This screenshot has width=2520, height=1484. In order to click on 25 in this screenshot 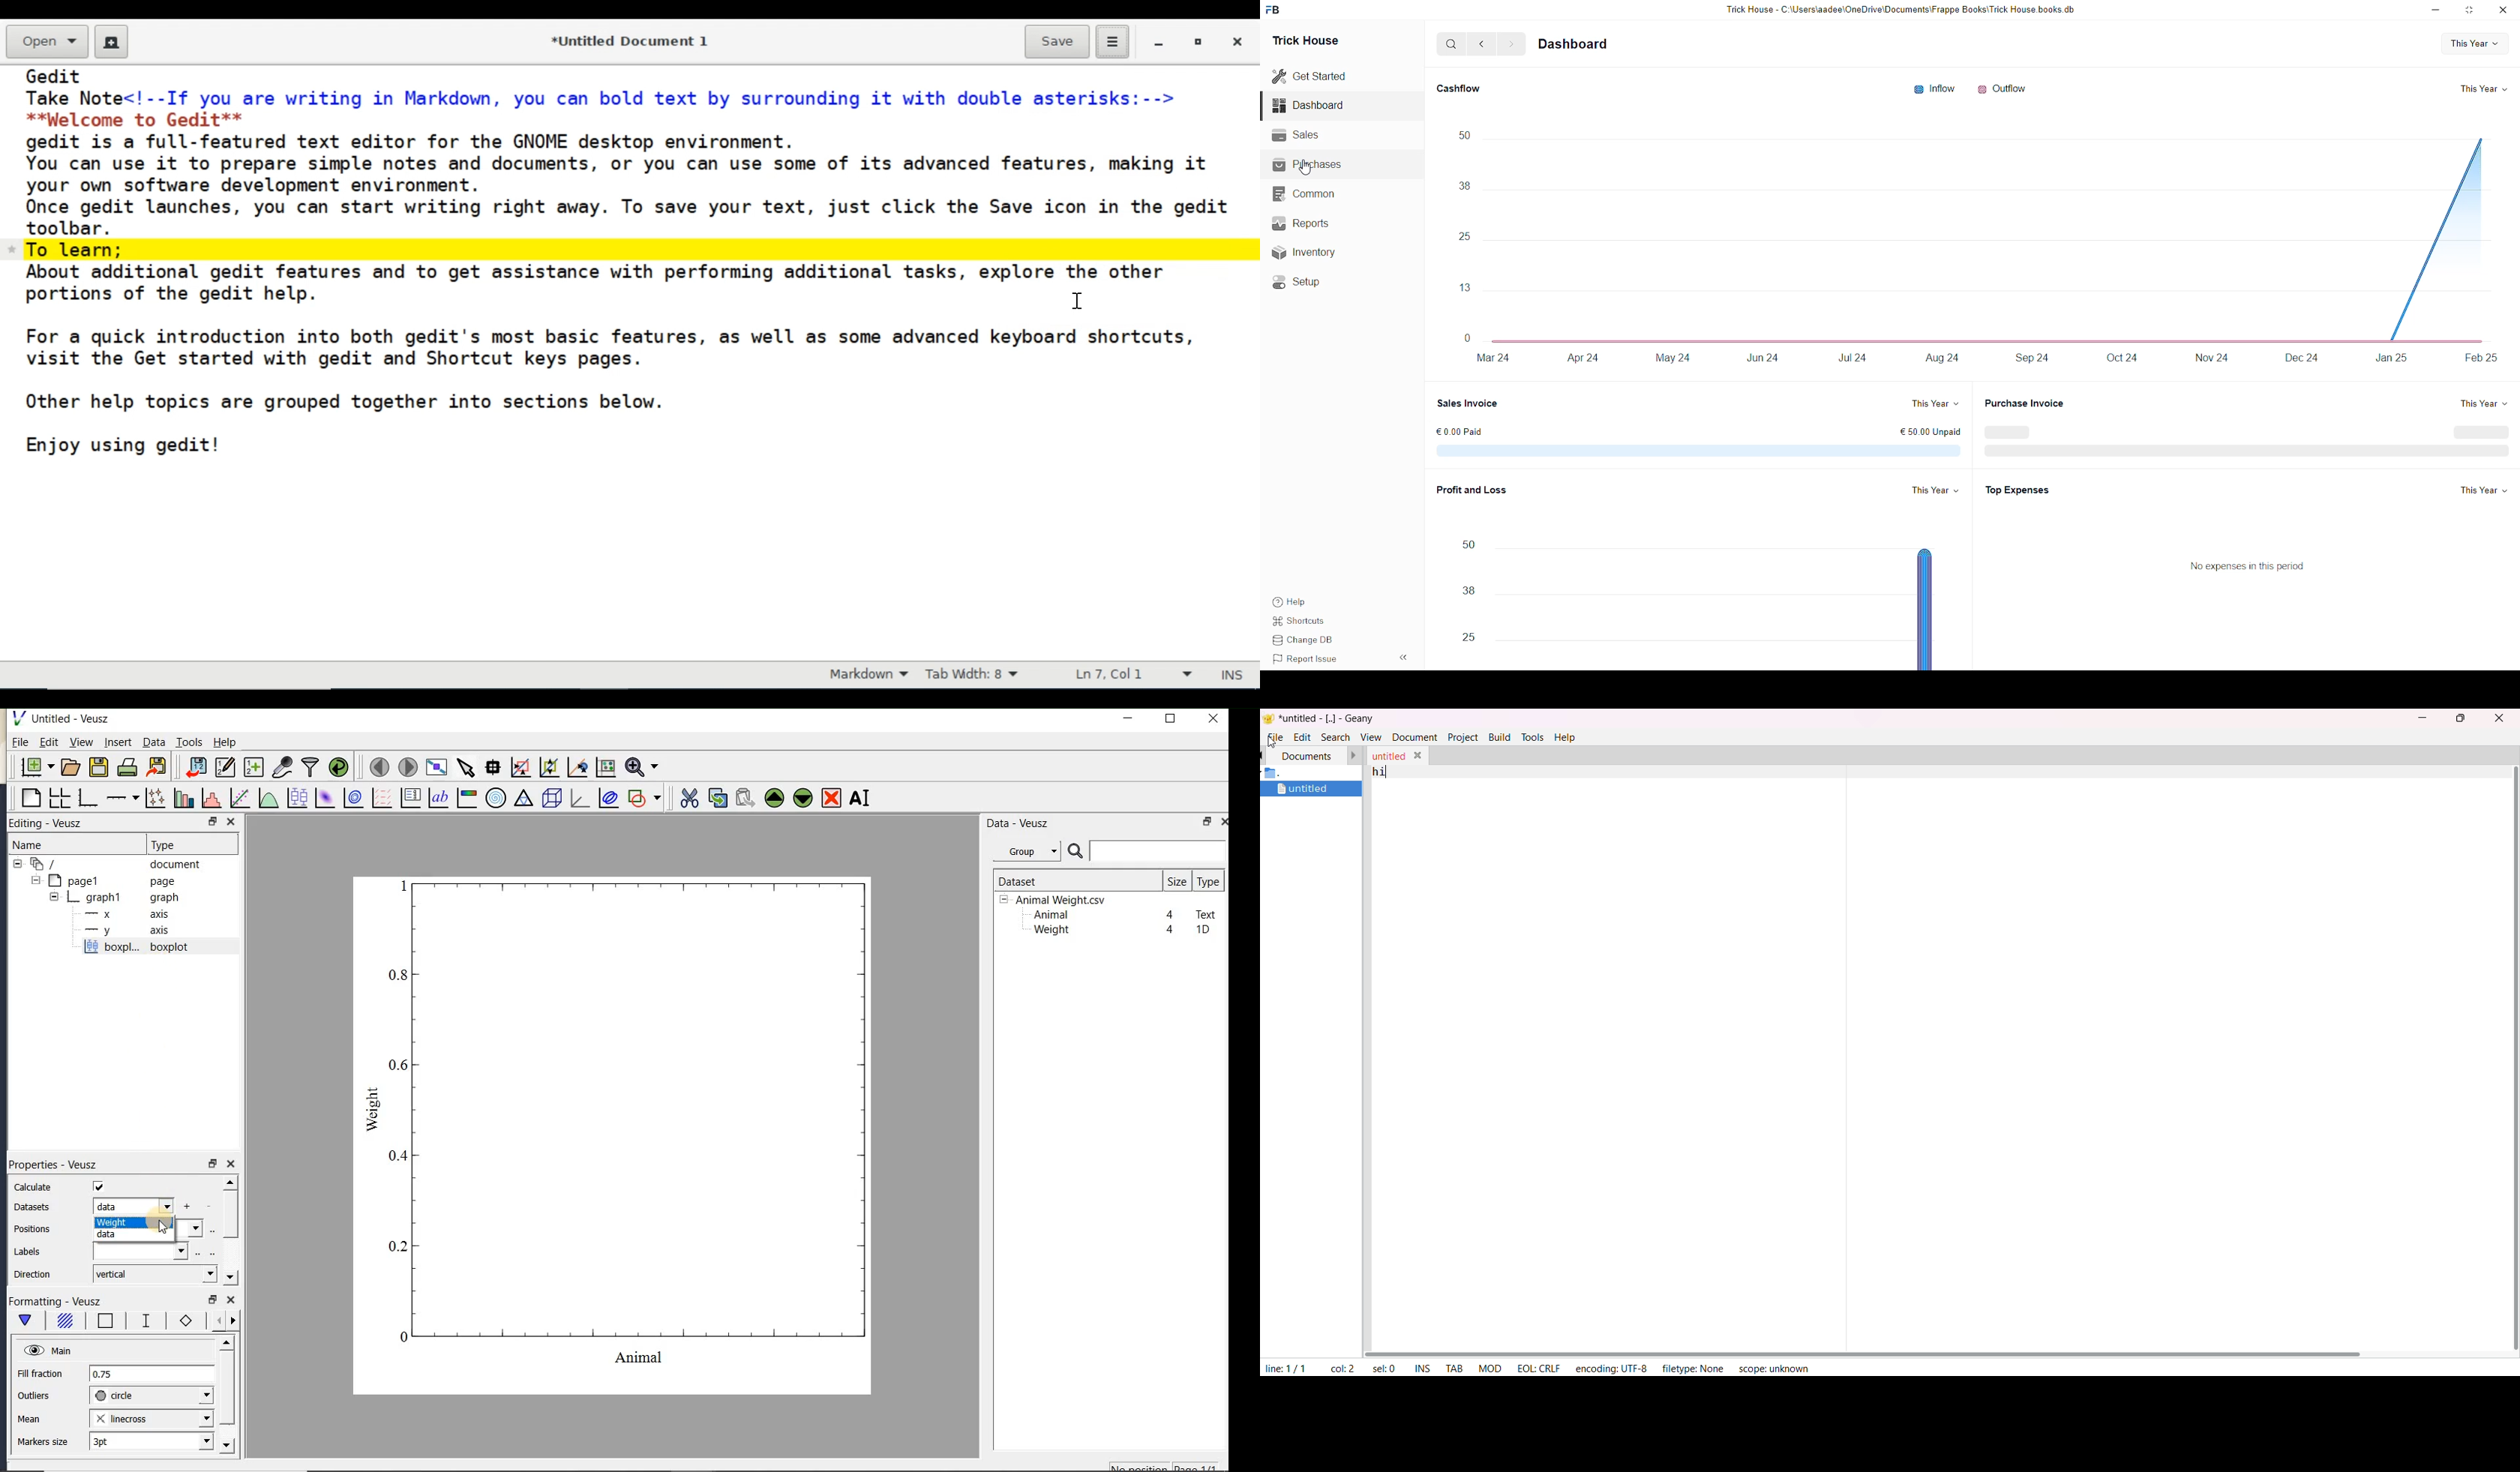, I will do `click(1464, 237)`.